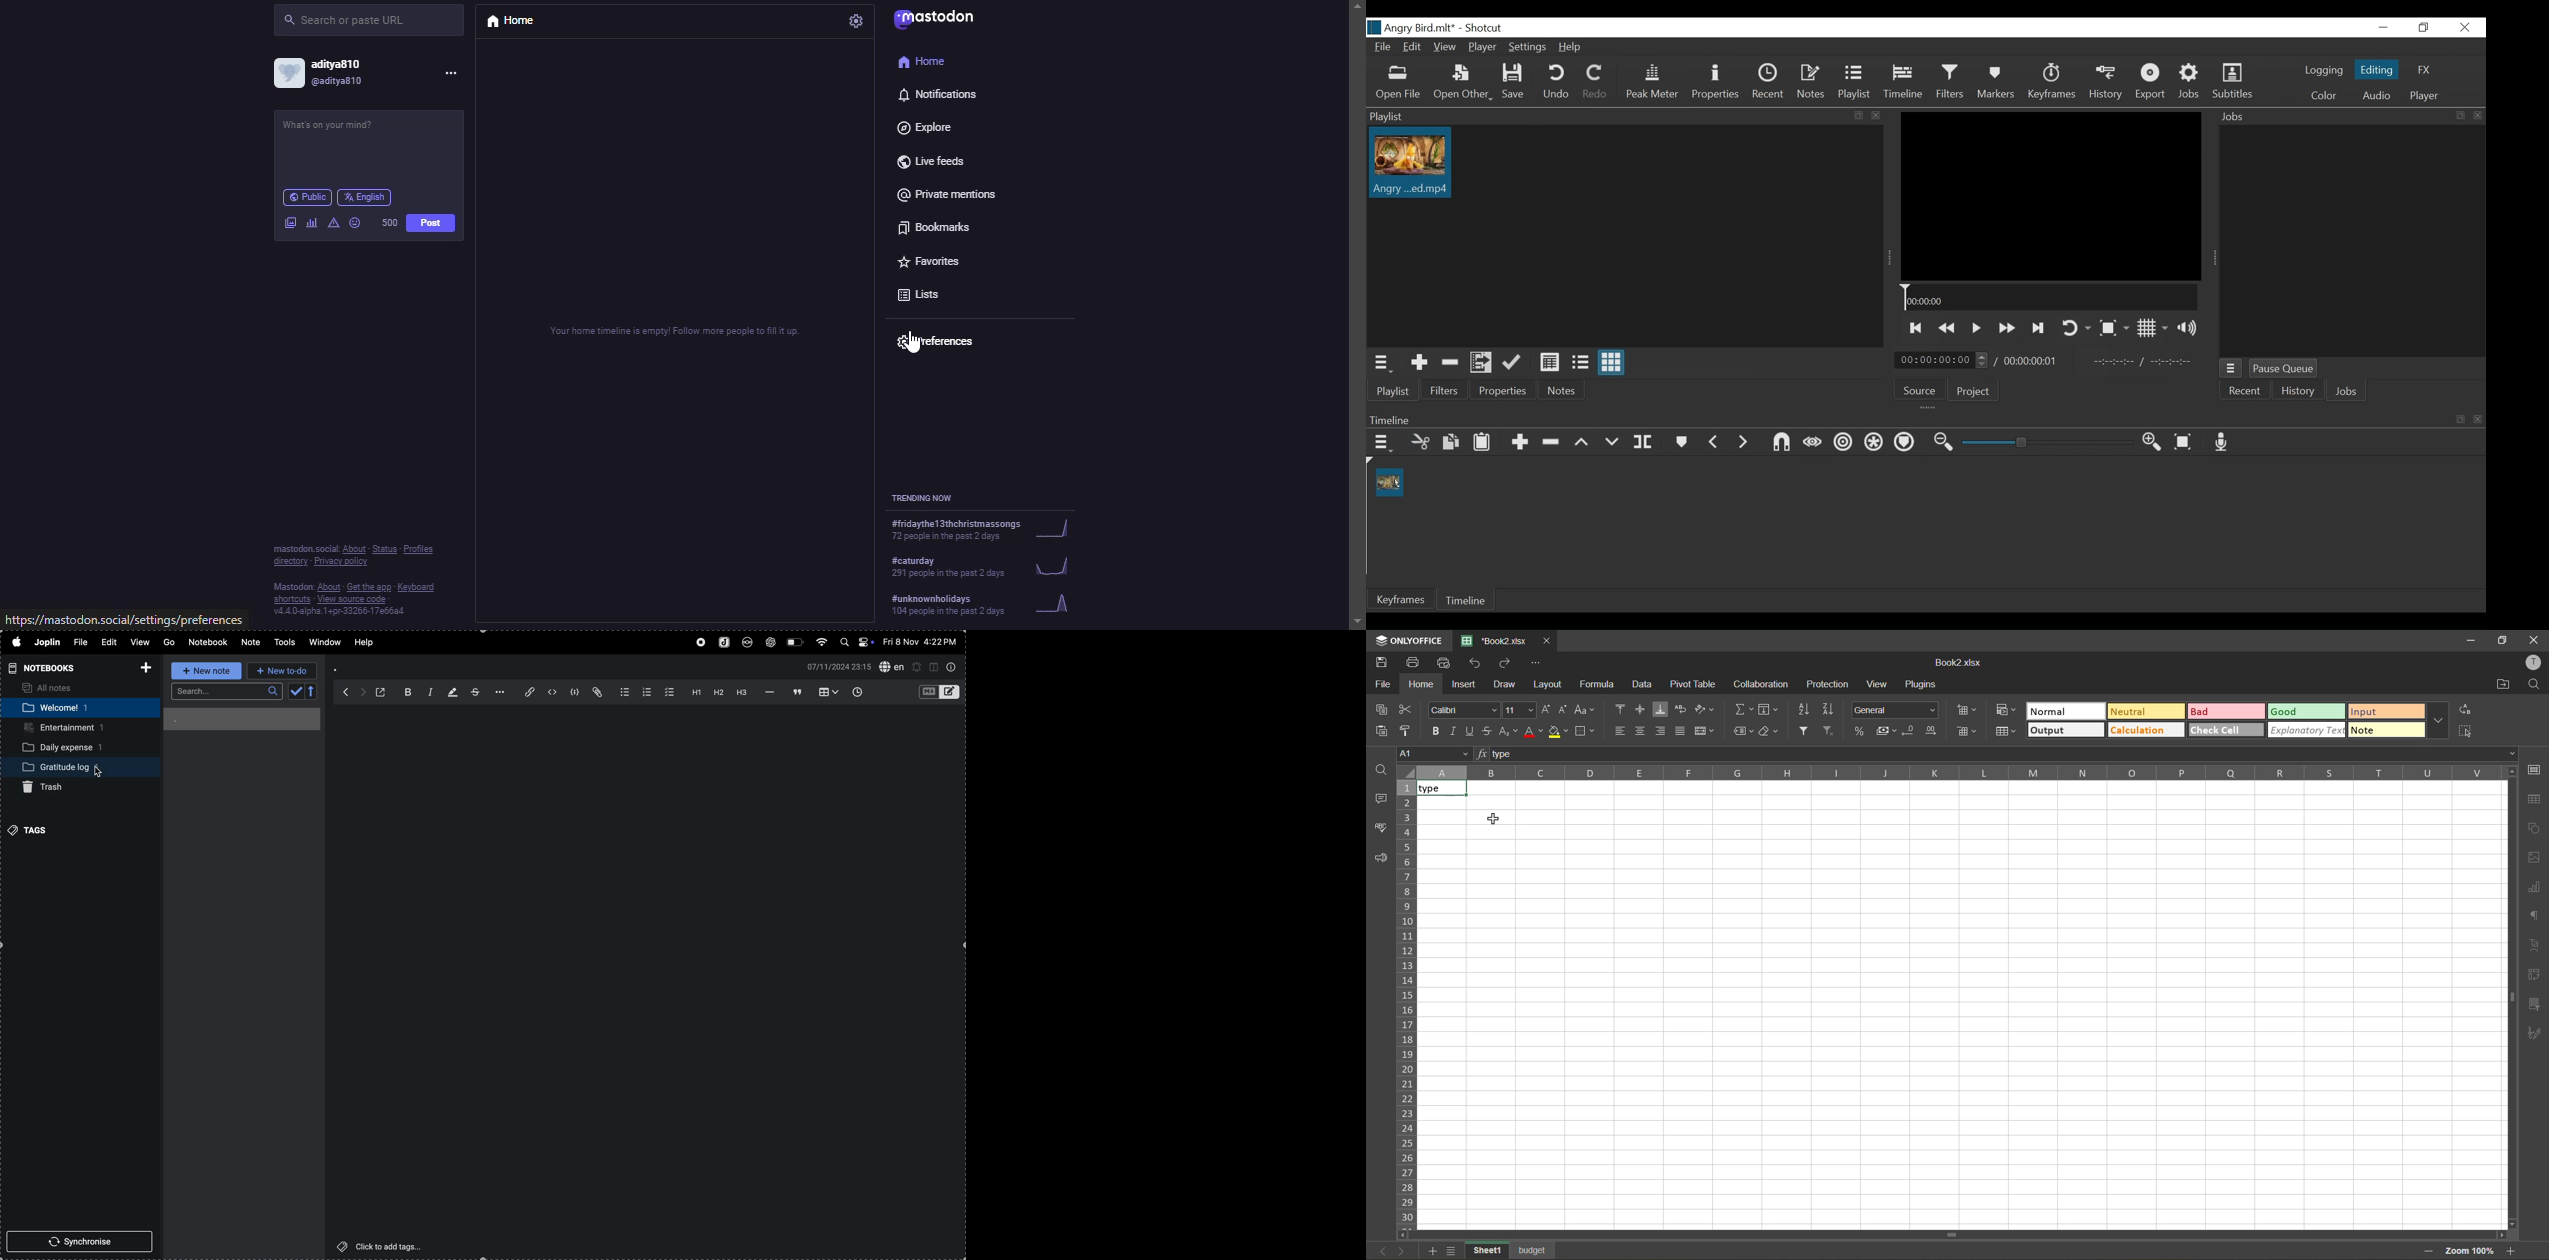 The image size is (2576, 1260). Describe the element at coordinates (597, 694) in the screenshot. I see `attach file` at that location.